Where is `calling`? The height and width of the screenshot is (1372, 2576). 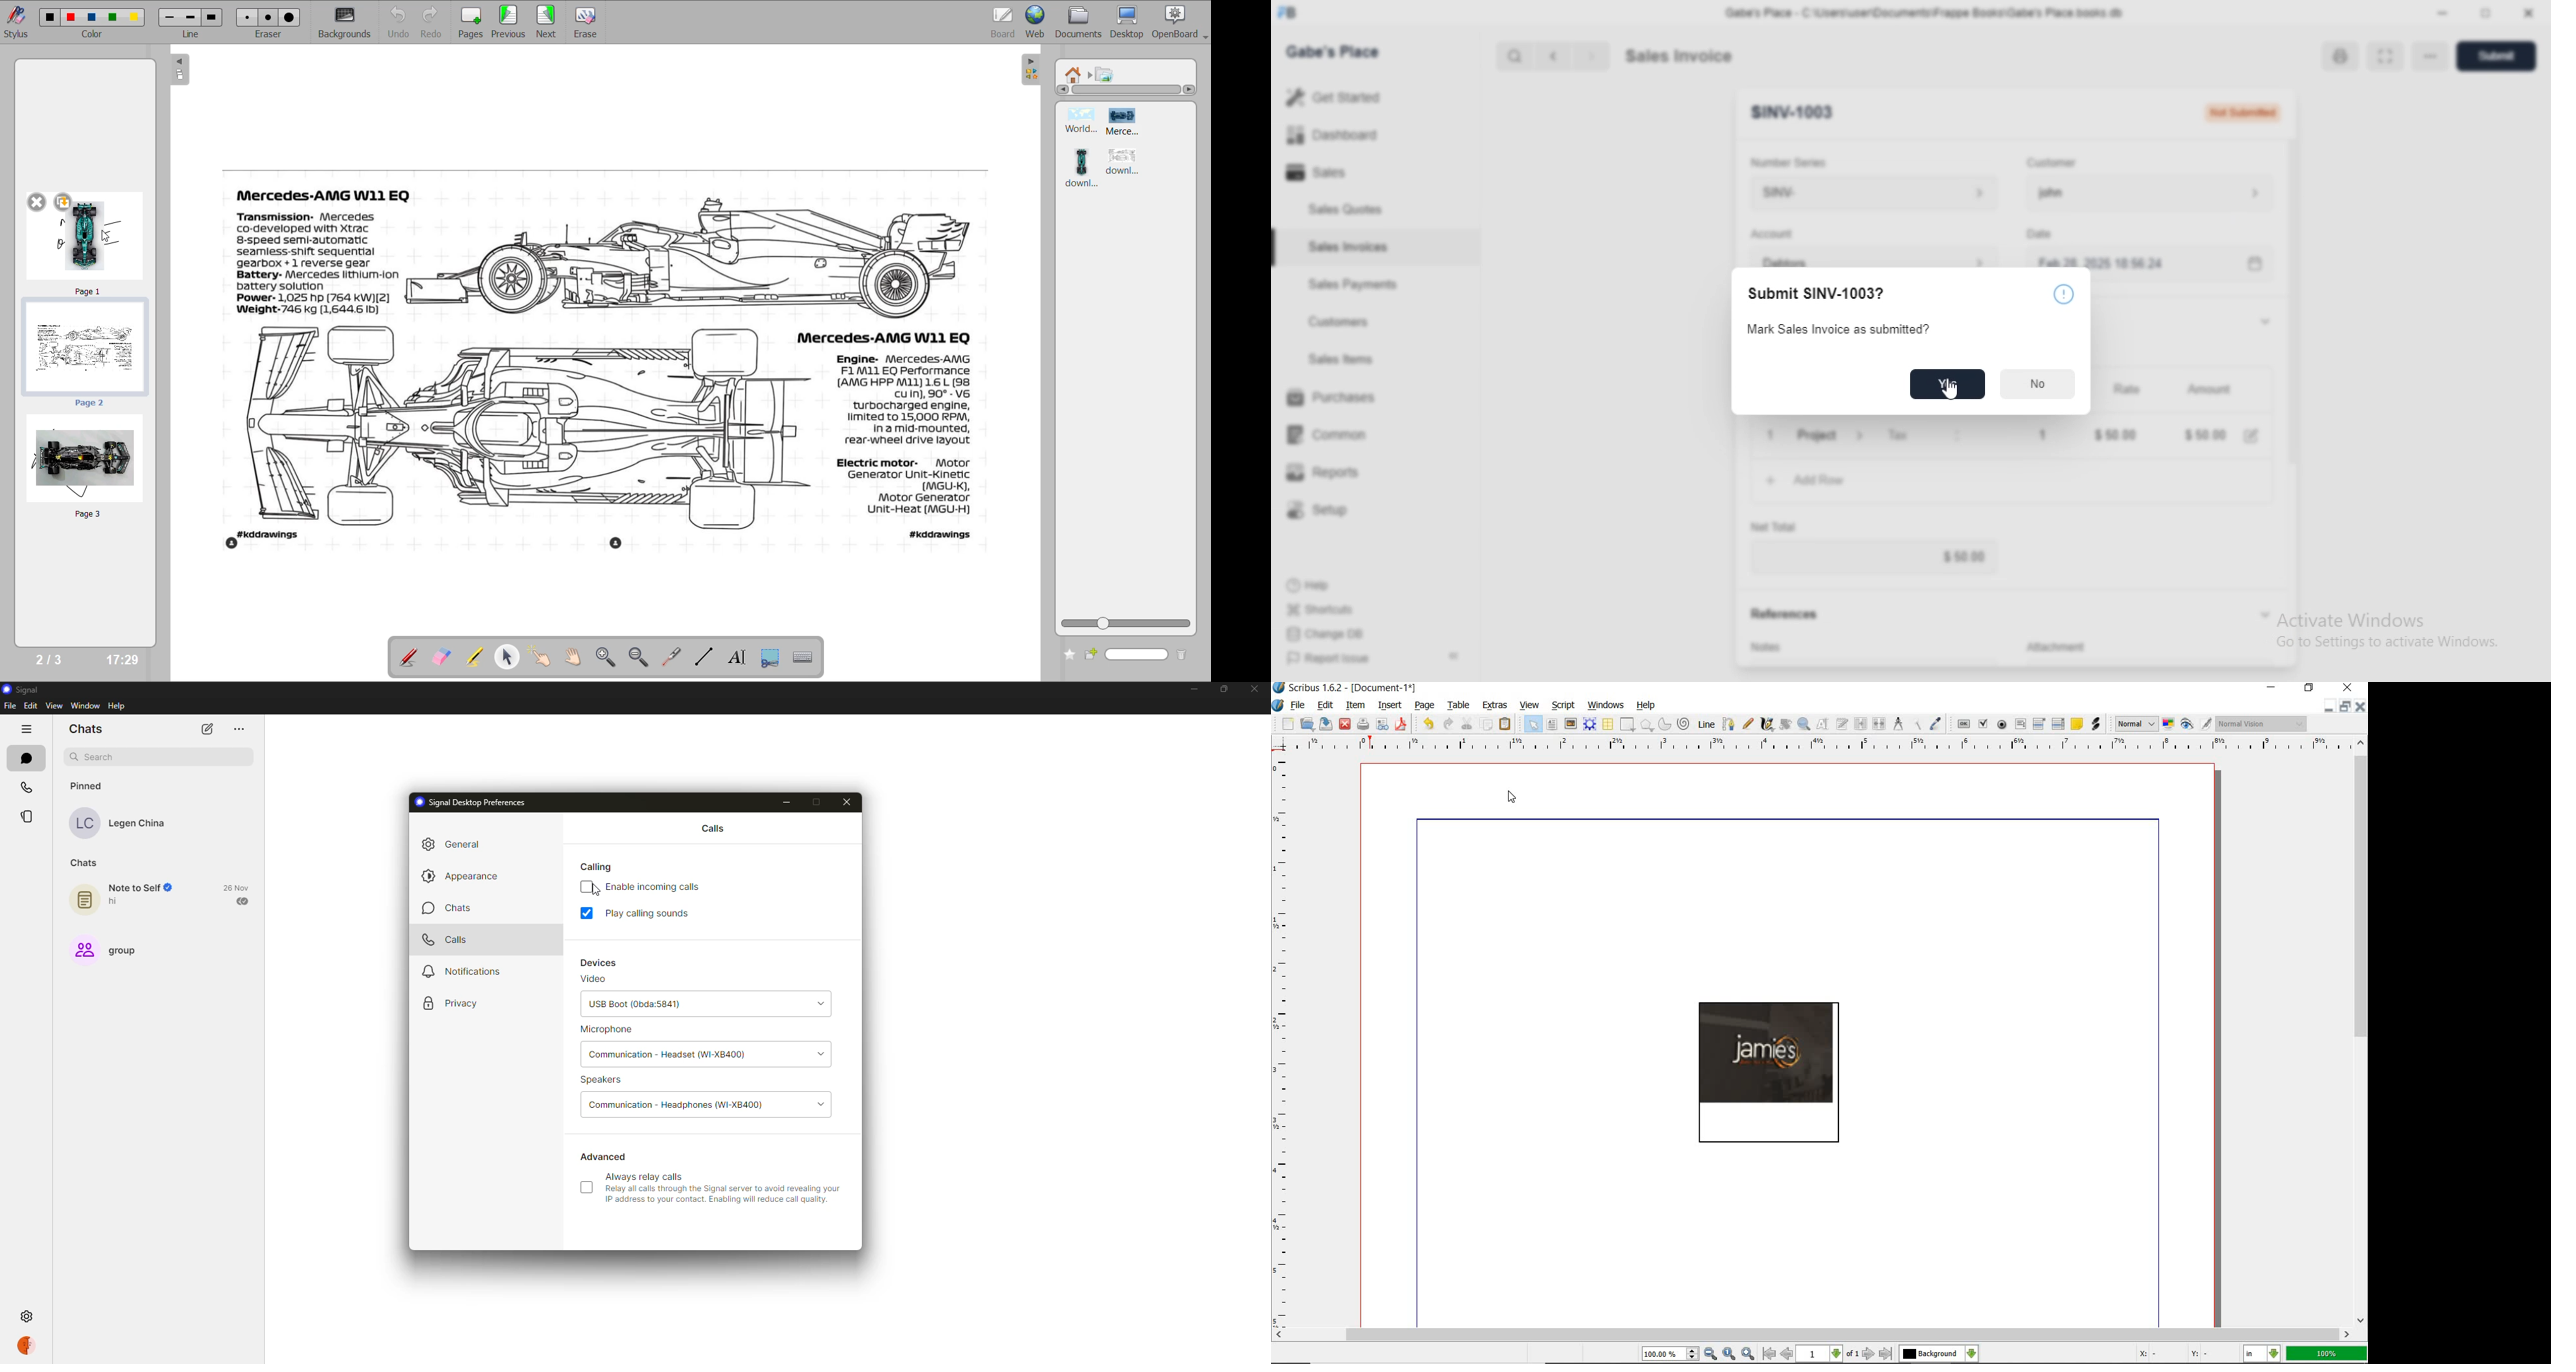
calling is located at coordinates (599, 867).